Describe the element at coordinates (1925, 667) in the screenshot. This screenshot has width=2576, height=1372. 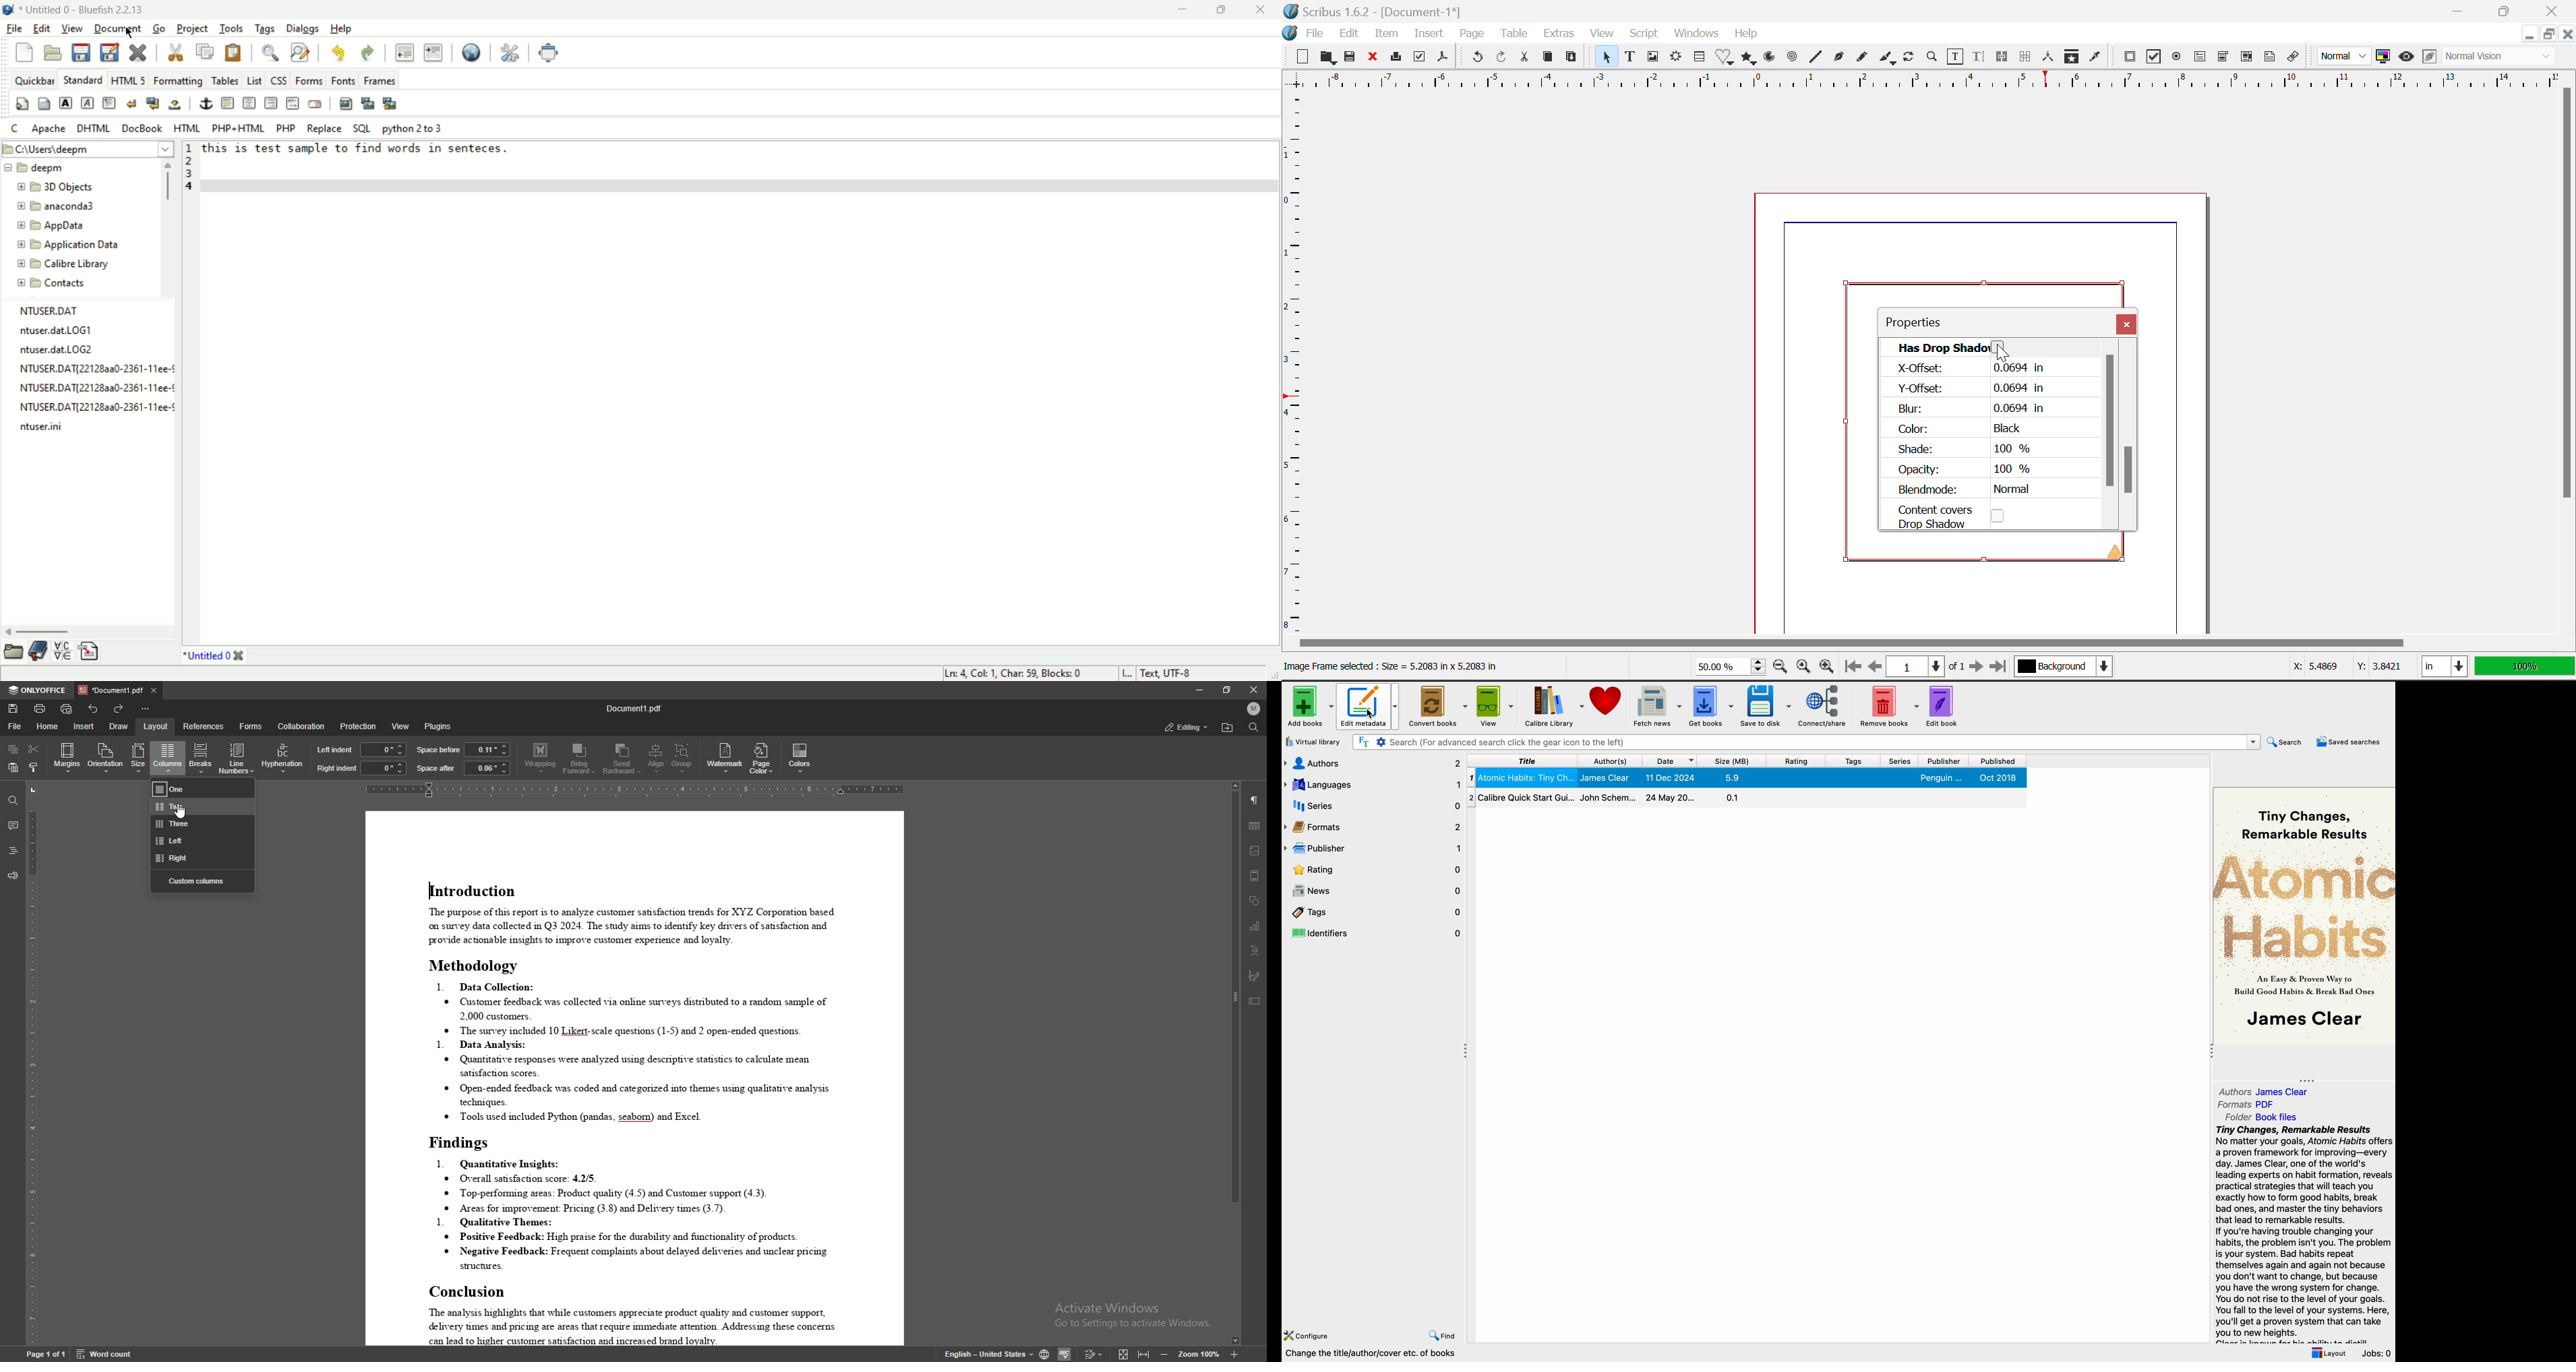
I see `1 of 1` at that location.